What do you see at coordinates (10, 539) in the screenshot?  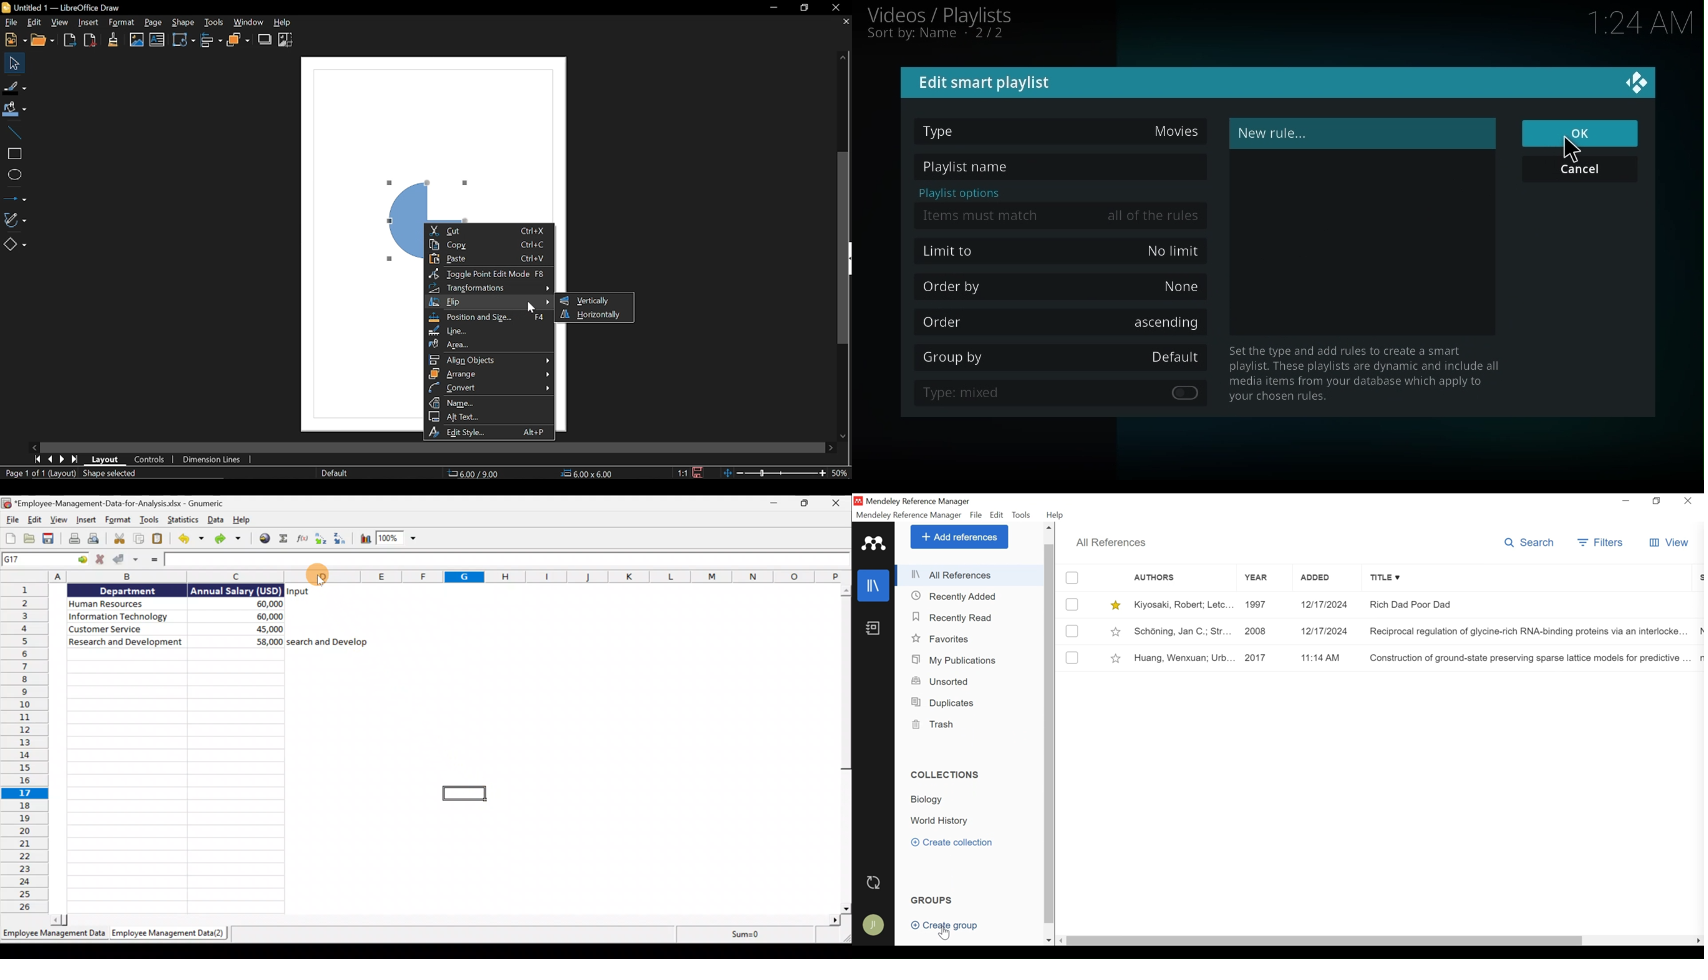 I see `Create a new workbook` at bounding box center [10, 539].